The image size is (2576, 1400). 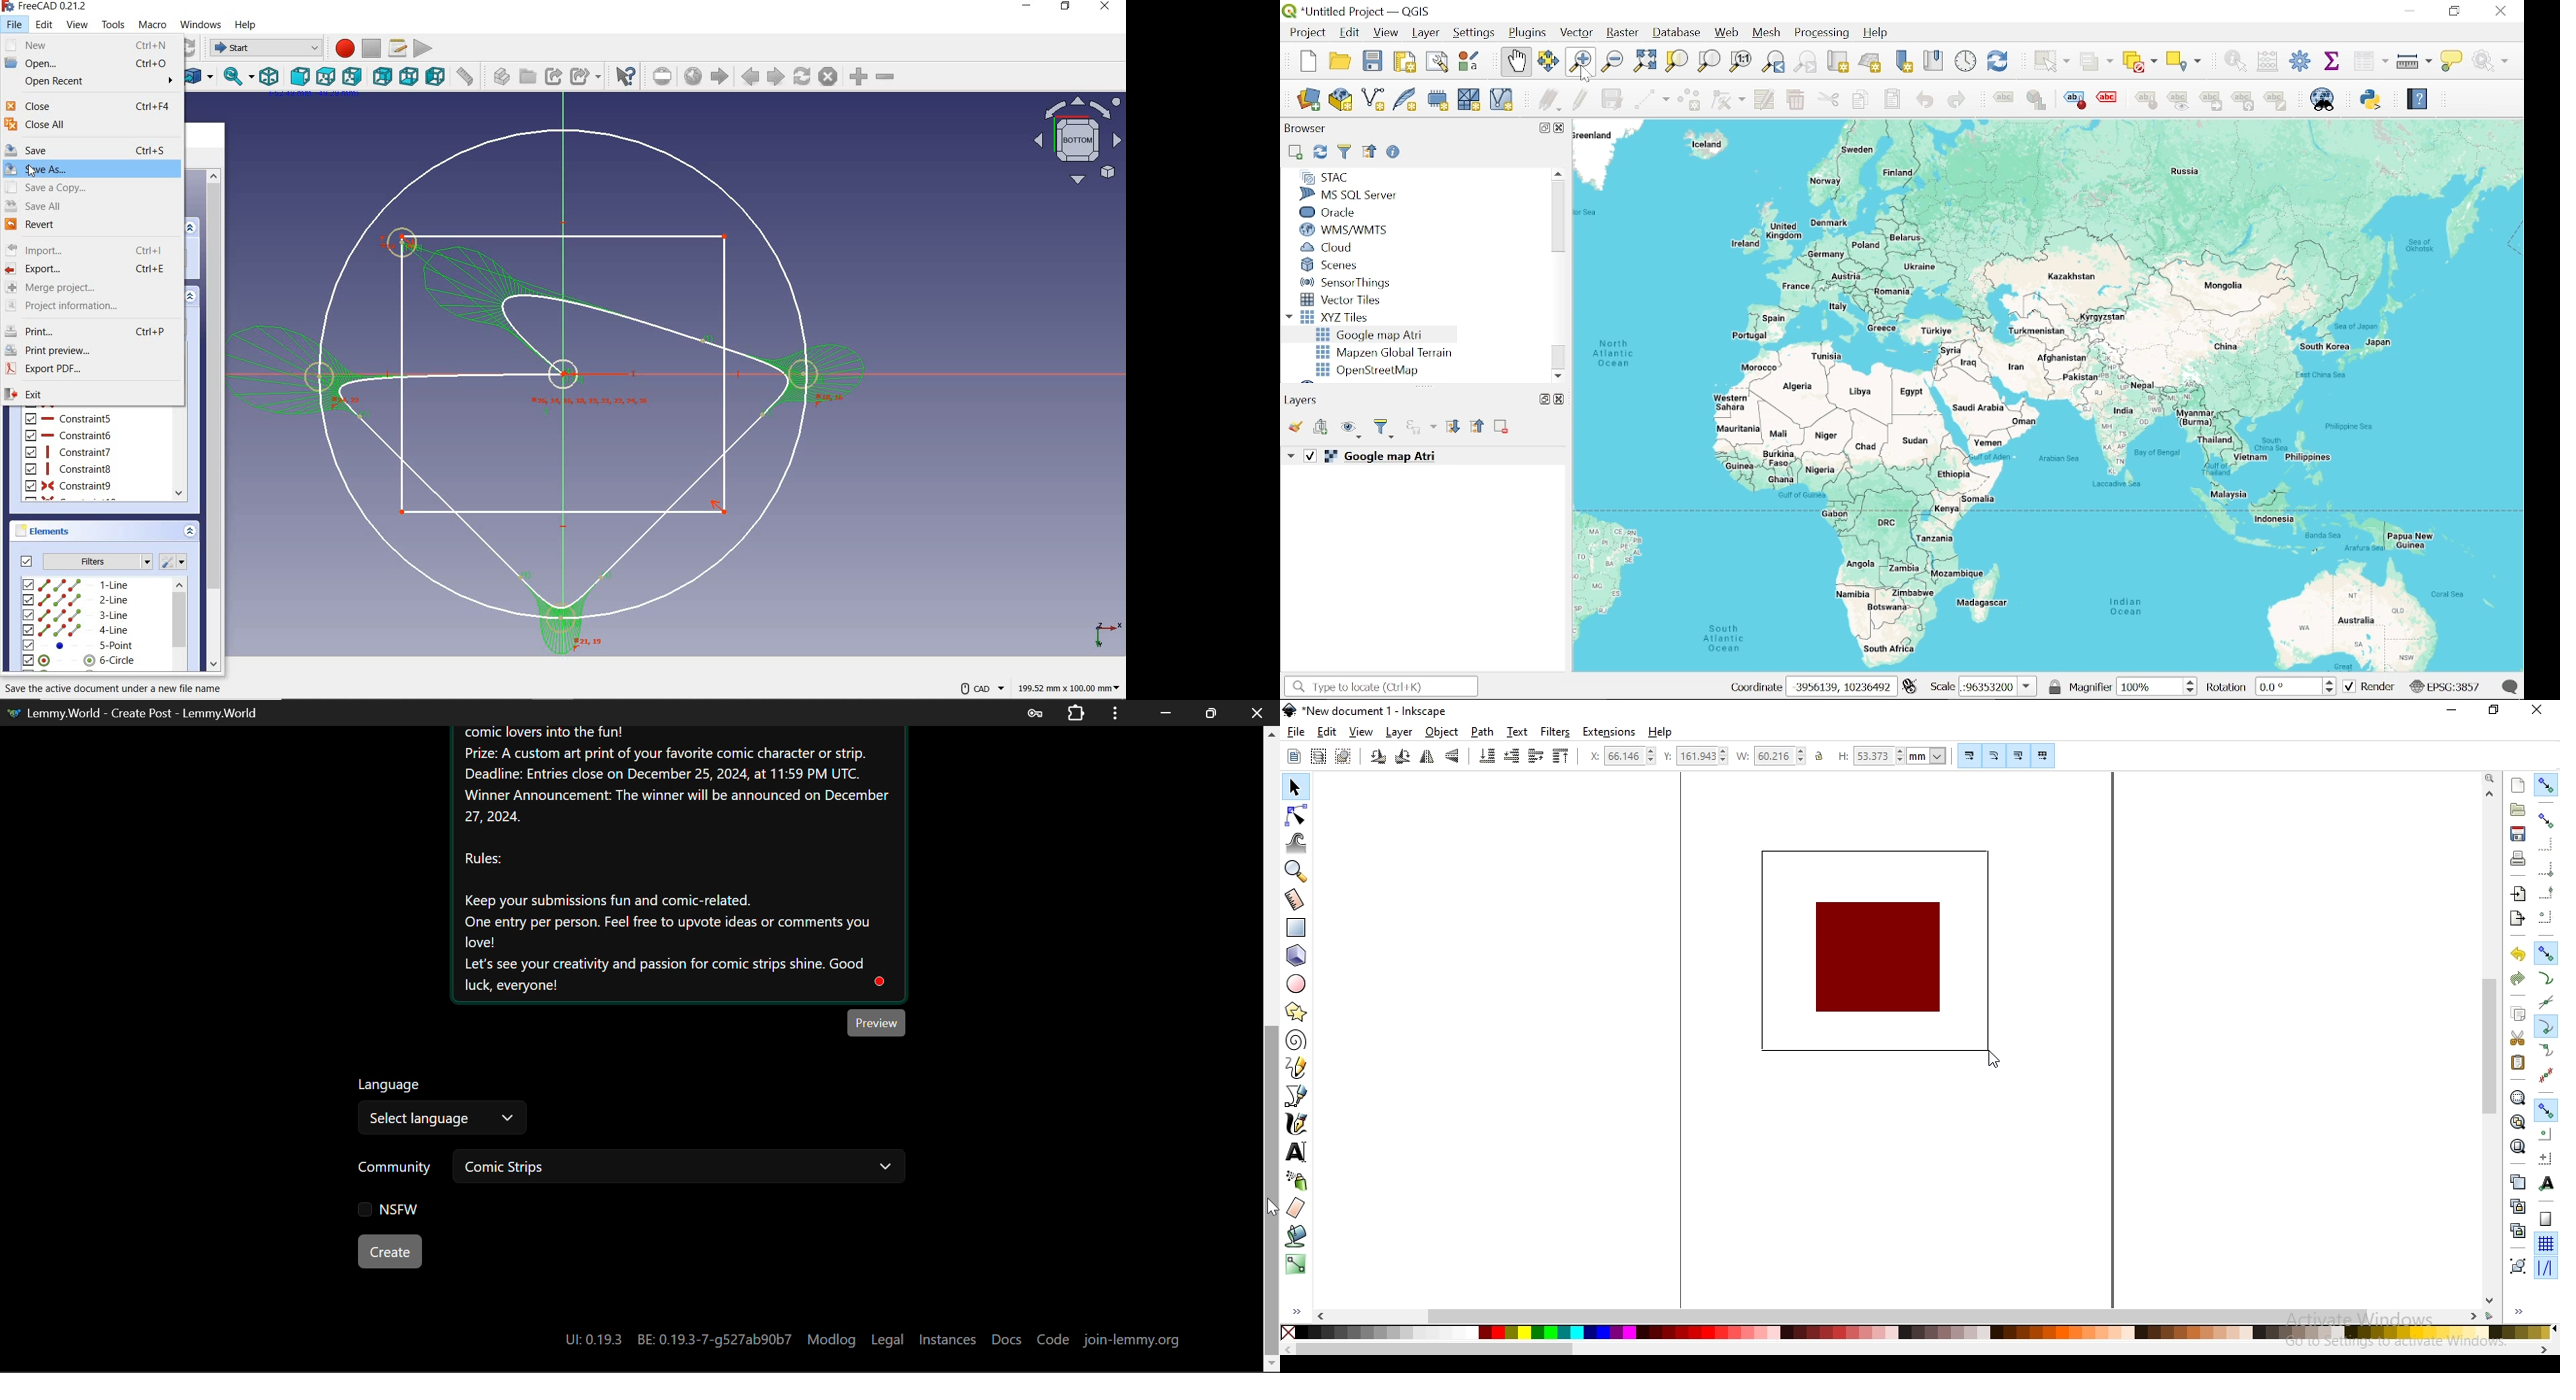 What do you see at coordinates (1372, 61) in the screenshot?
I see `Save project` at bounding box center [1372, 61].